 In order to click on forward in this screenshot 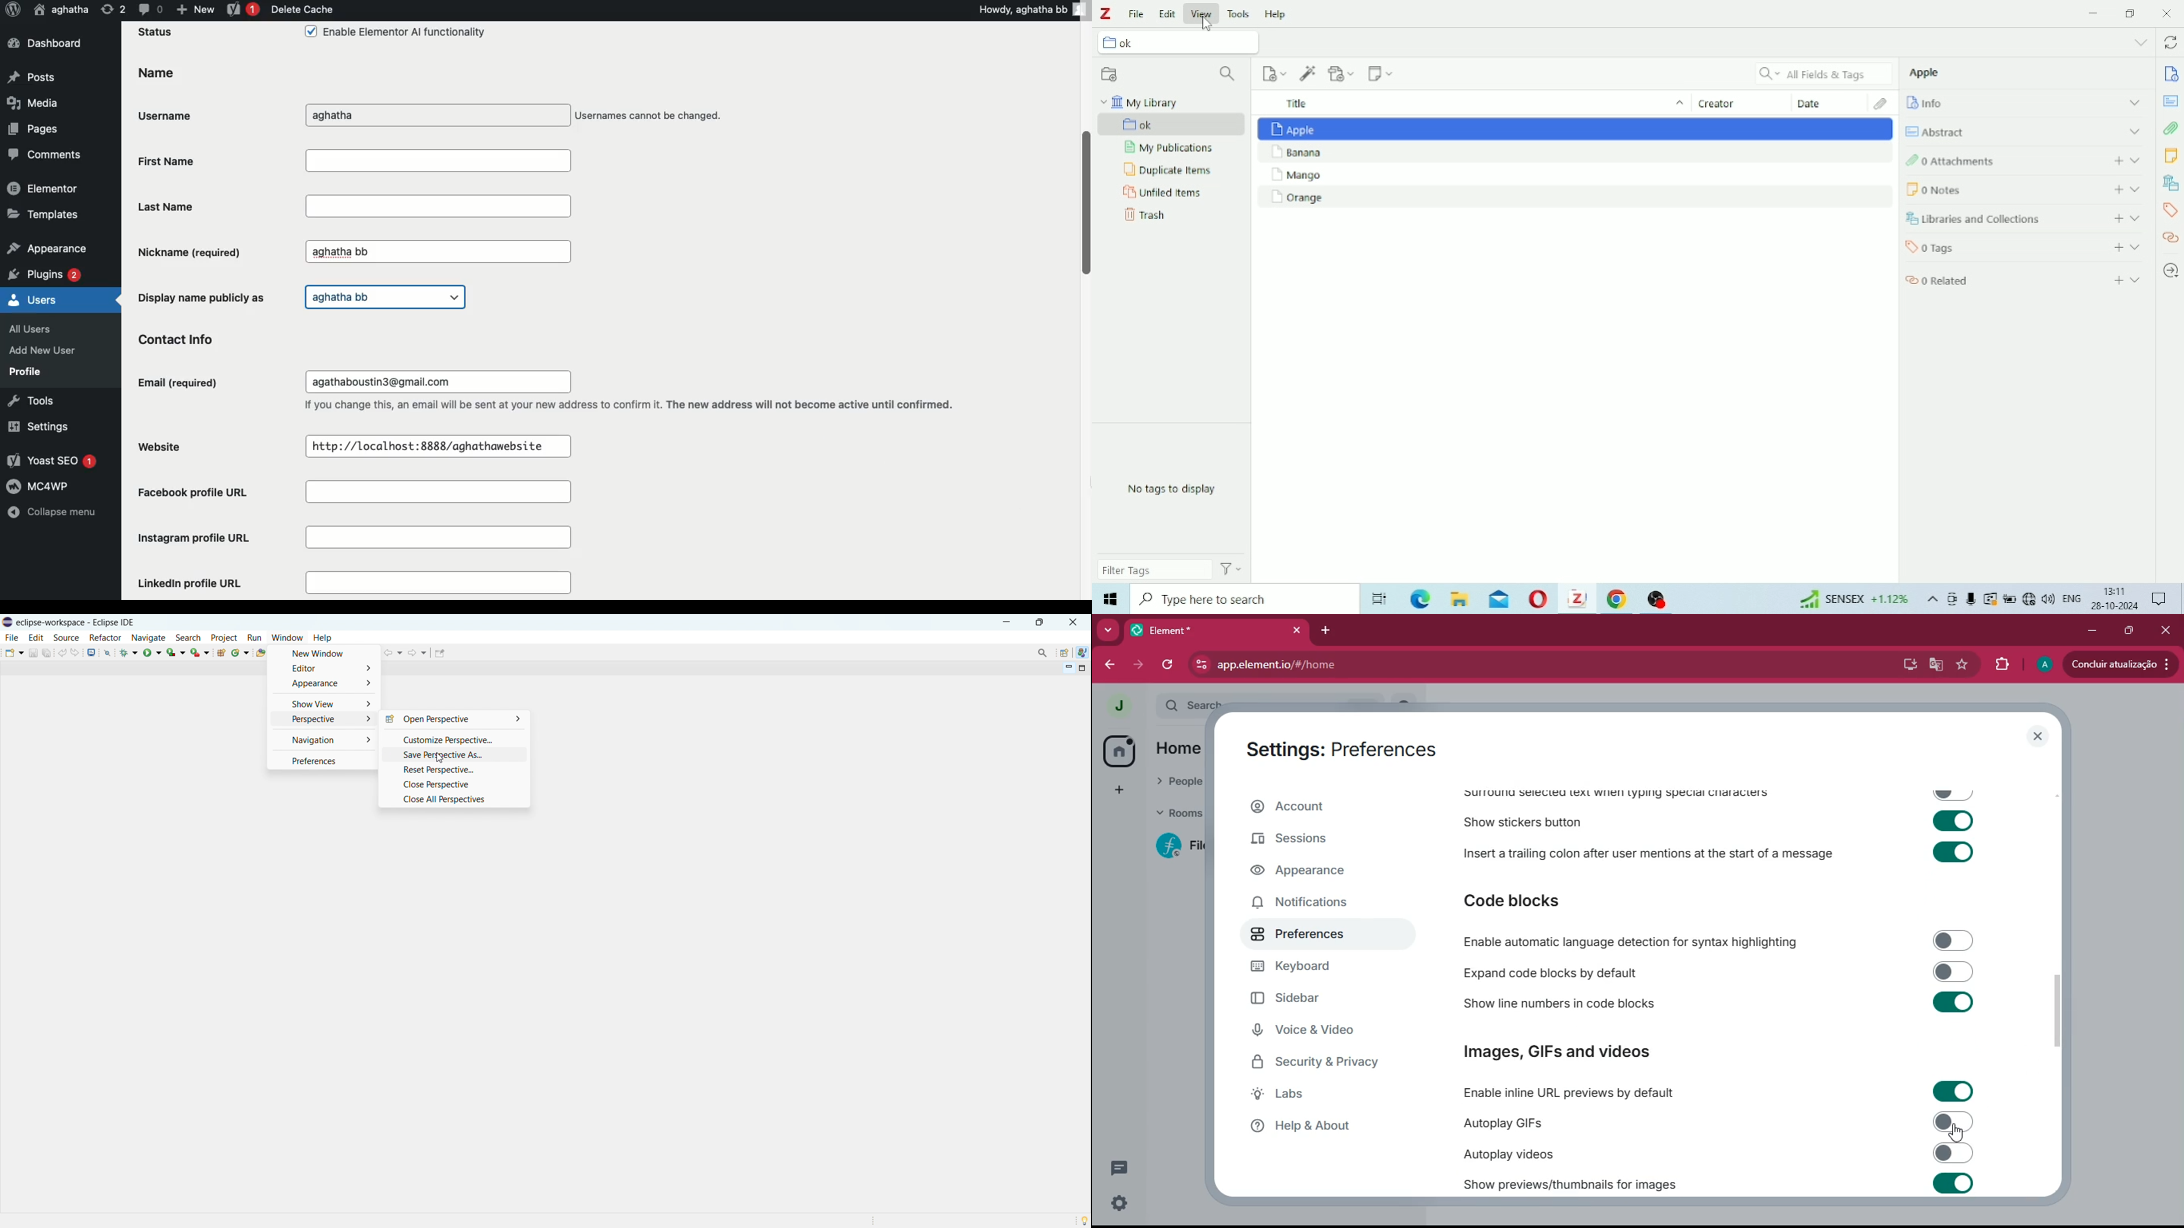, I will do `click(417, 652)`.